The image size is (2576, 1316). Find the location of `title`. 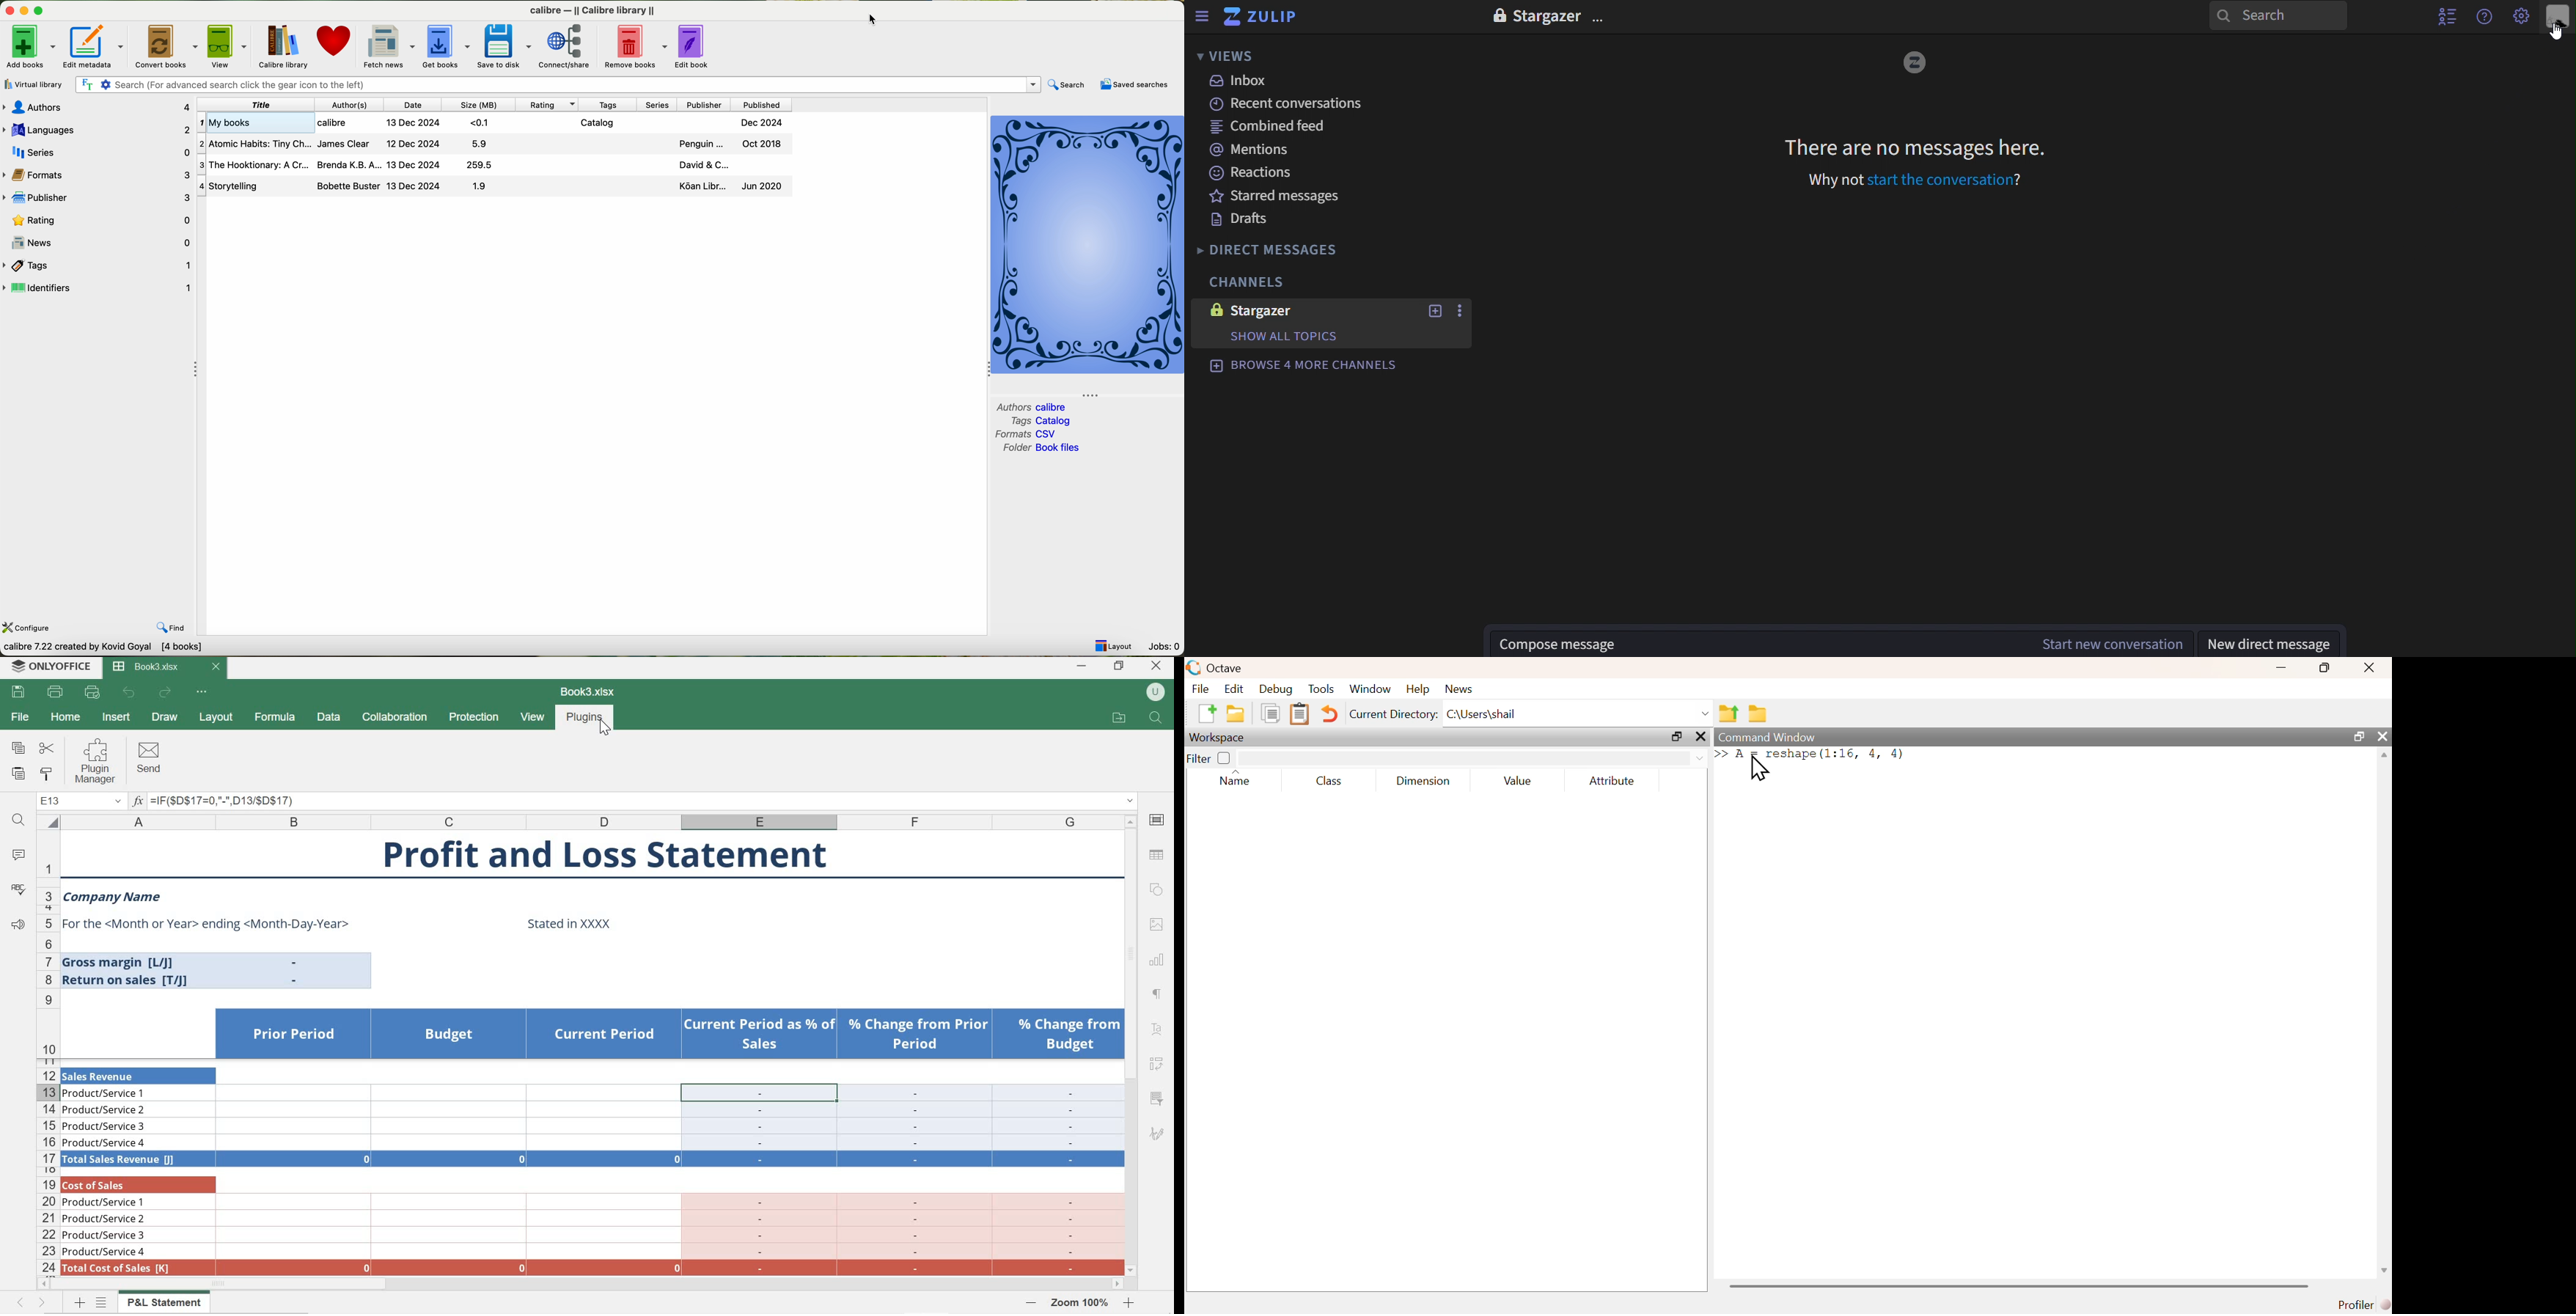

title is located at coordinates (253, 106).